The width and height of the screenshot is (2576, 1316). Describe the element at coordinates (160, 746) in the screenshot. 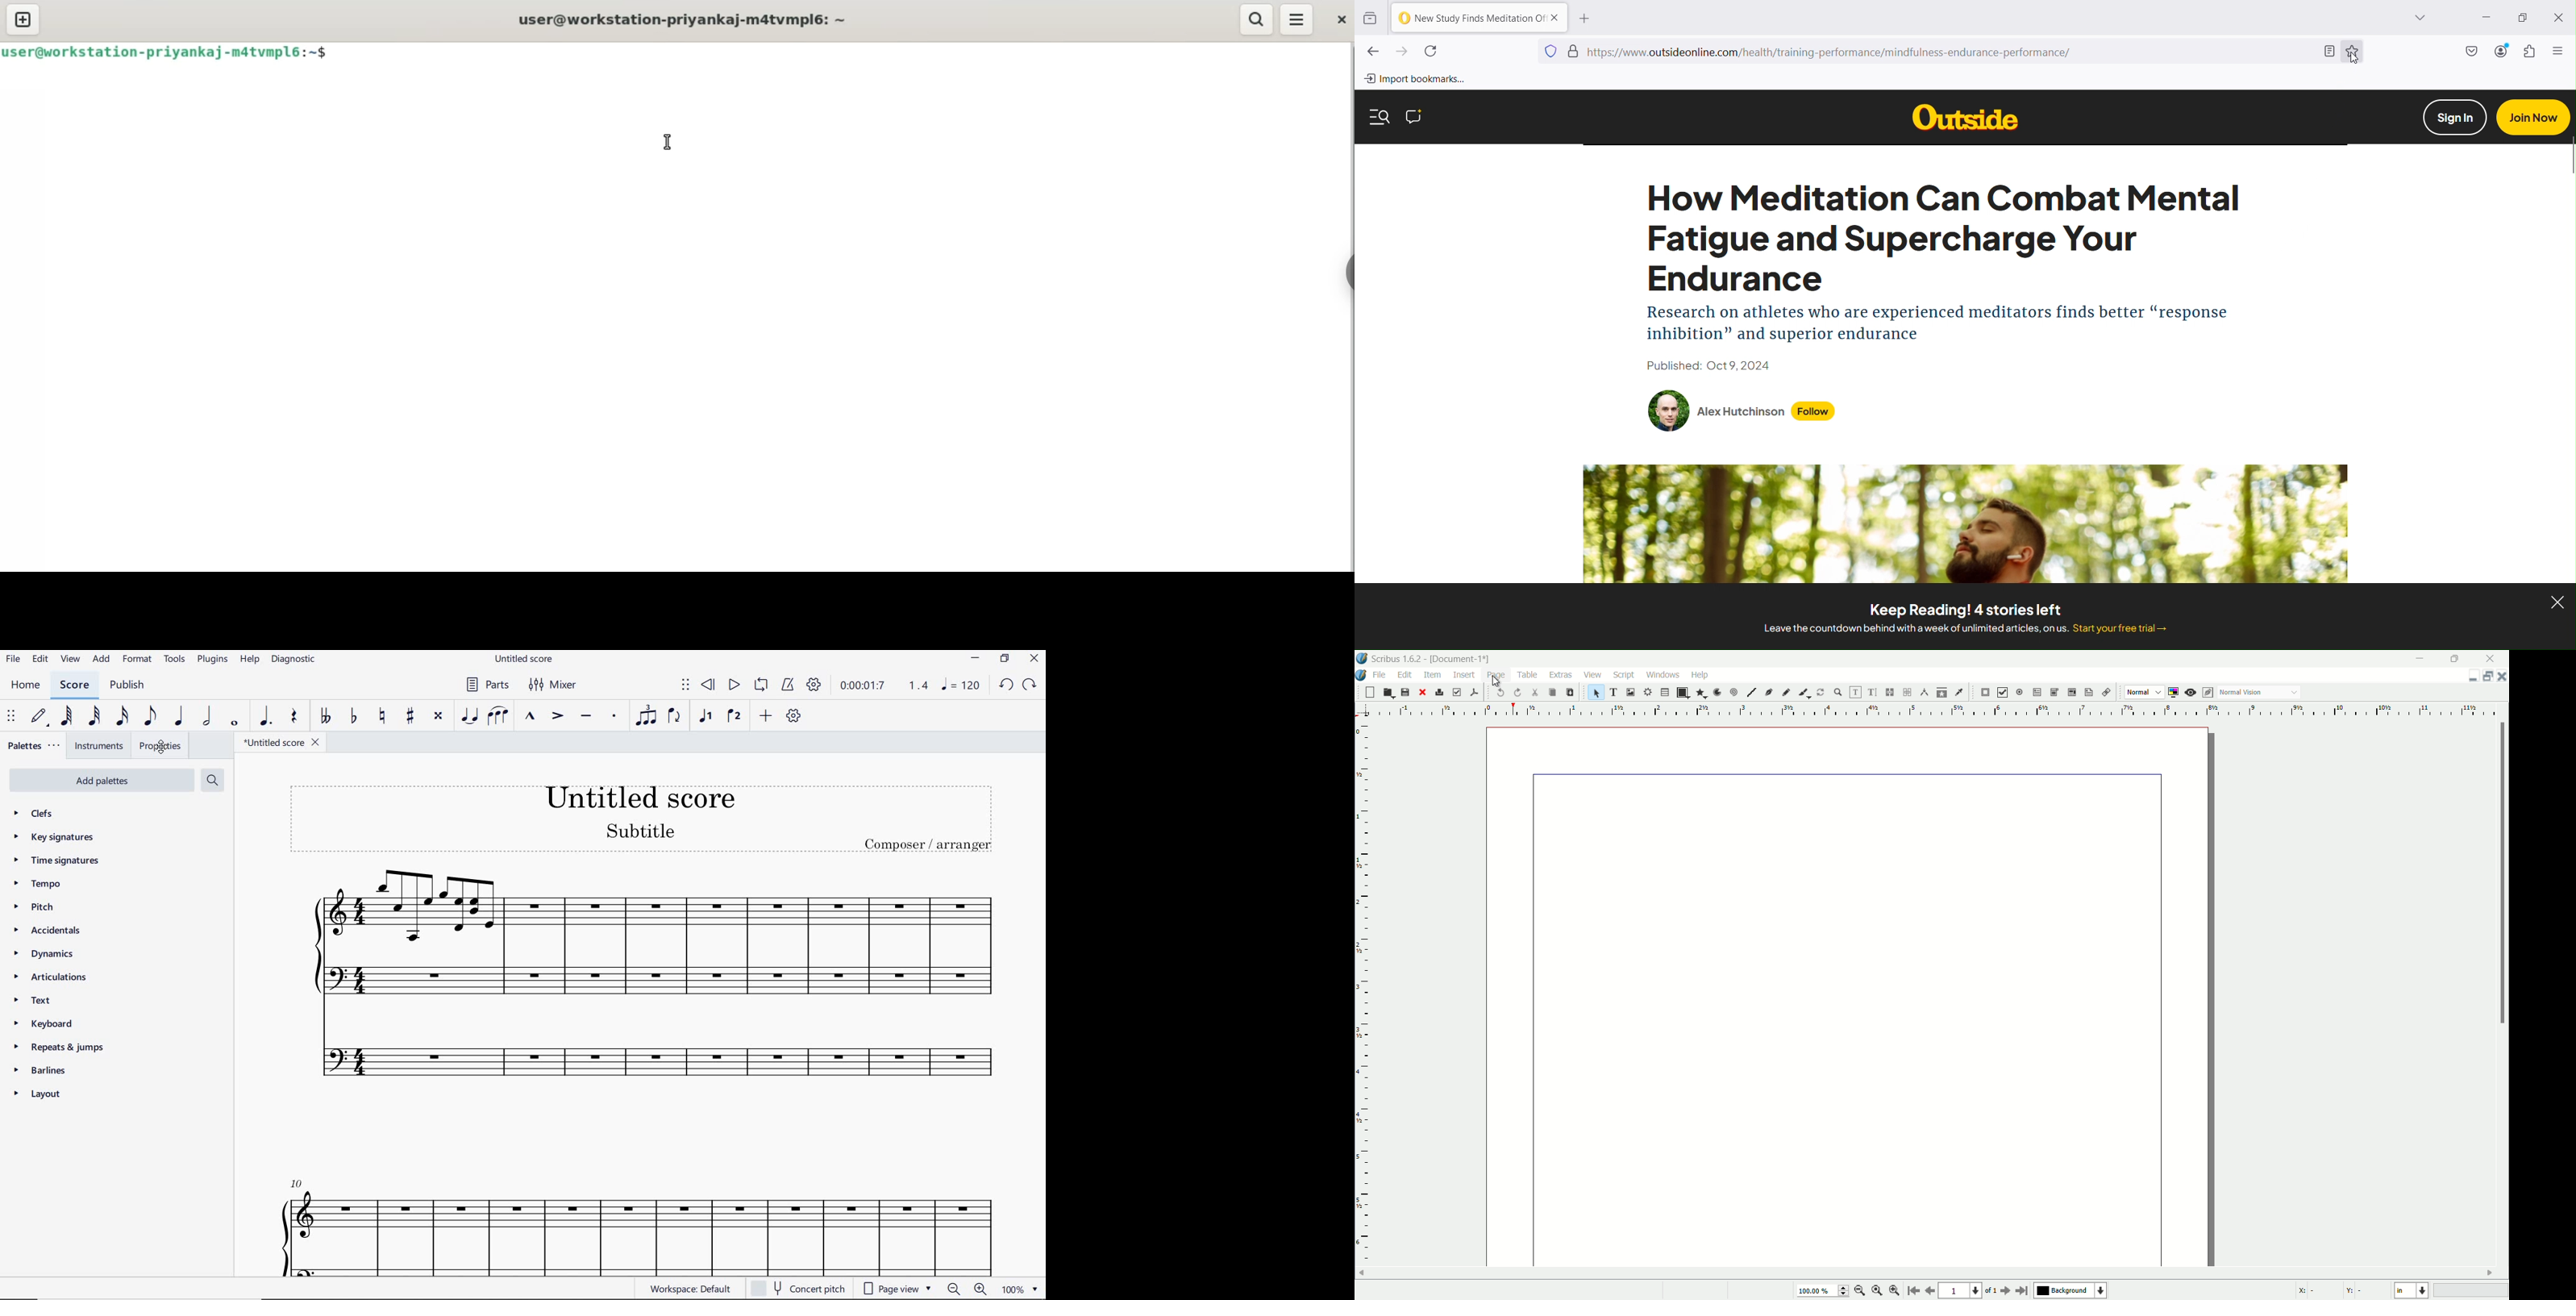

I see `PROPERTIES` at that location.